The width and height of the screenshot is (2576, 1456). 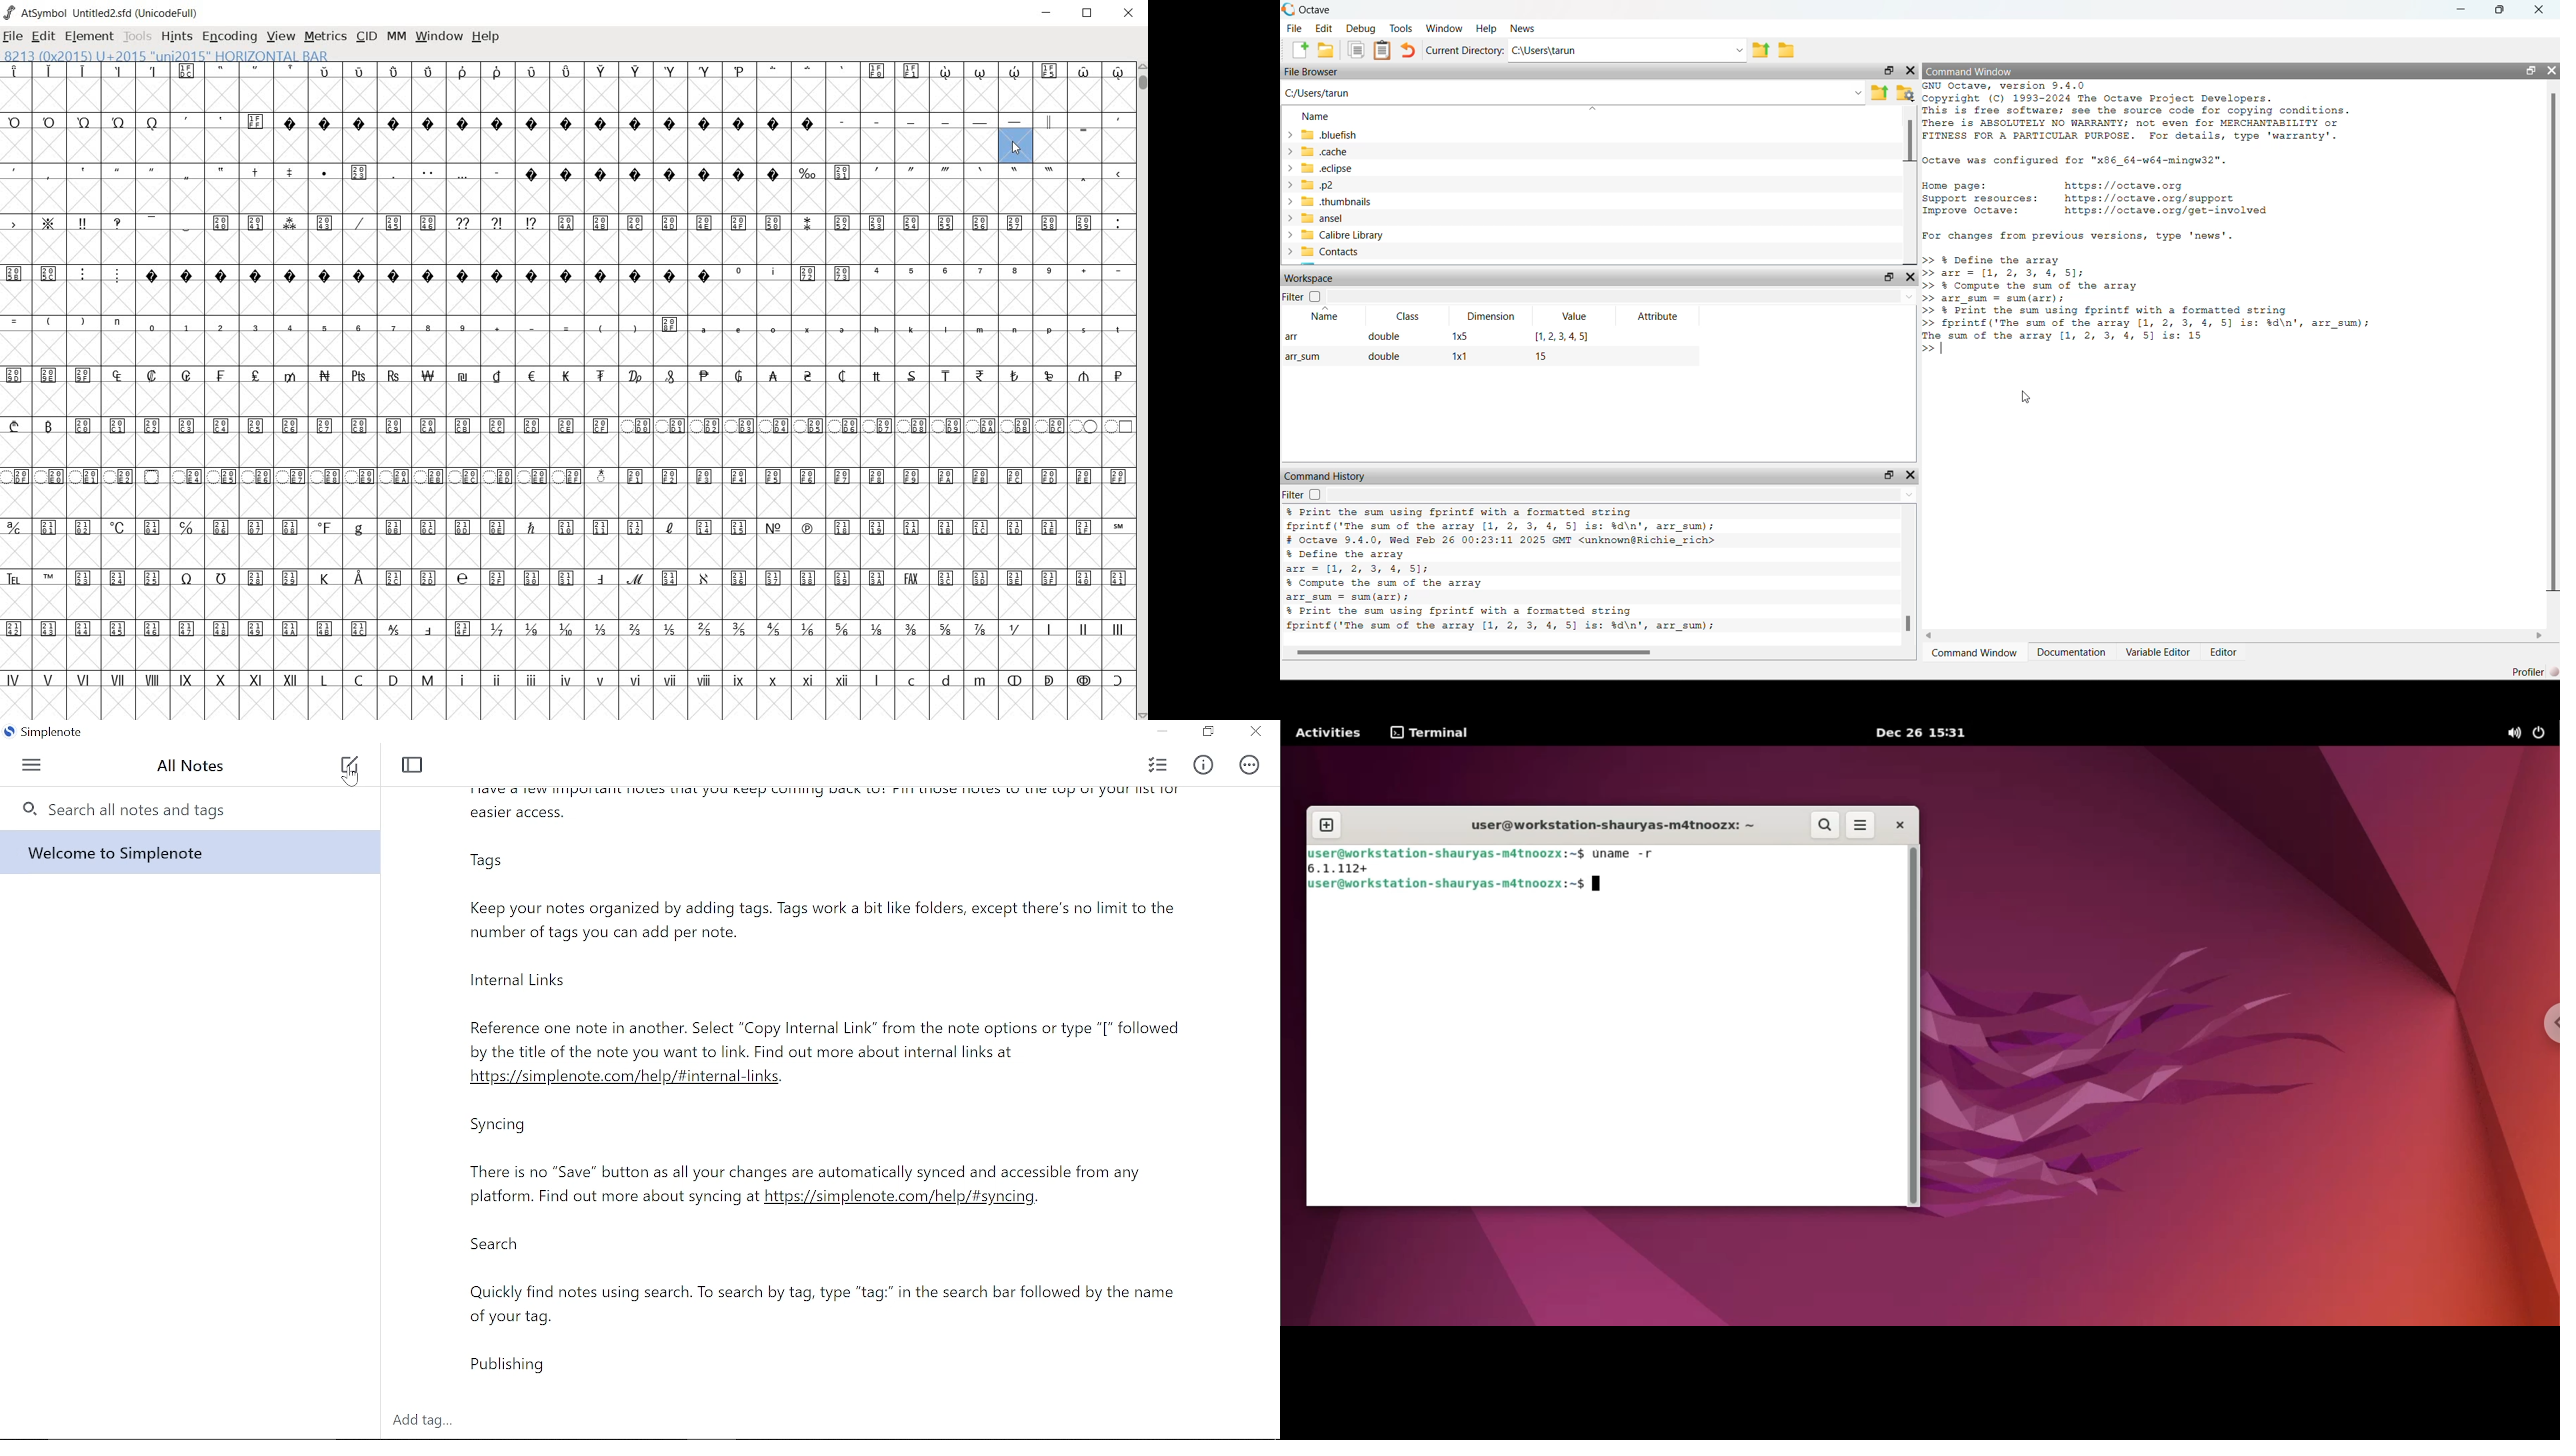 What do you see at coordinates (1447, 854) in the screenshot?
I see `command to check kernel version` at bounding box center [1447, 854].